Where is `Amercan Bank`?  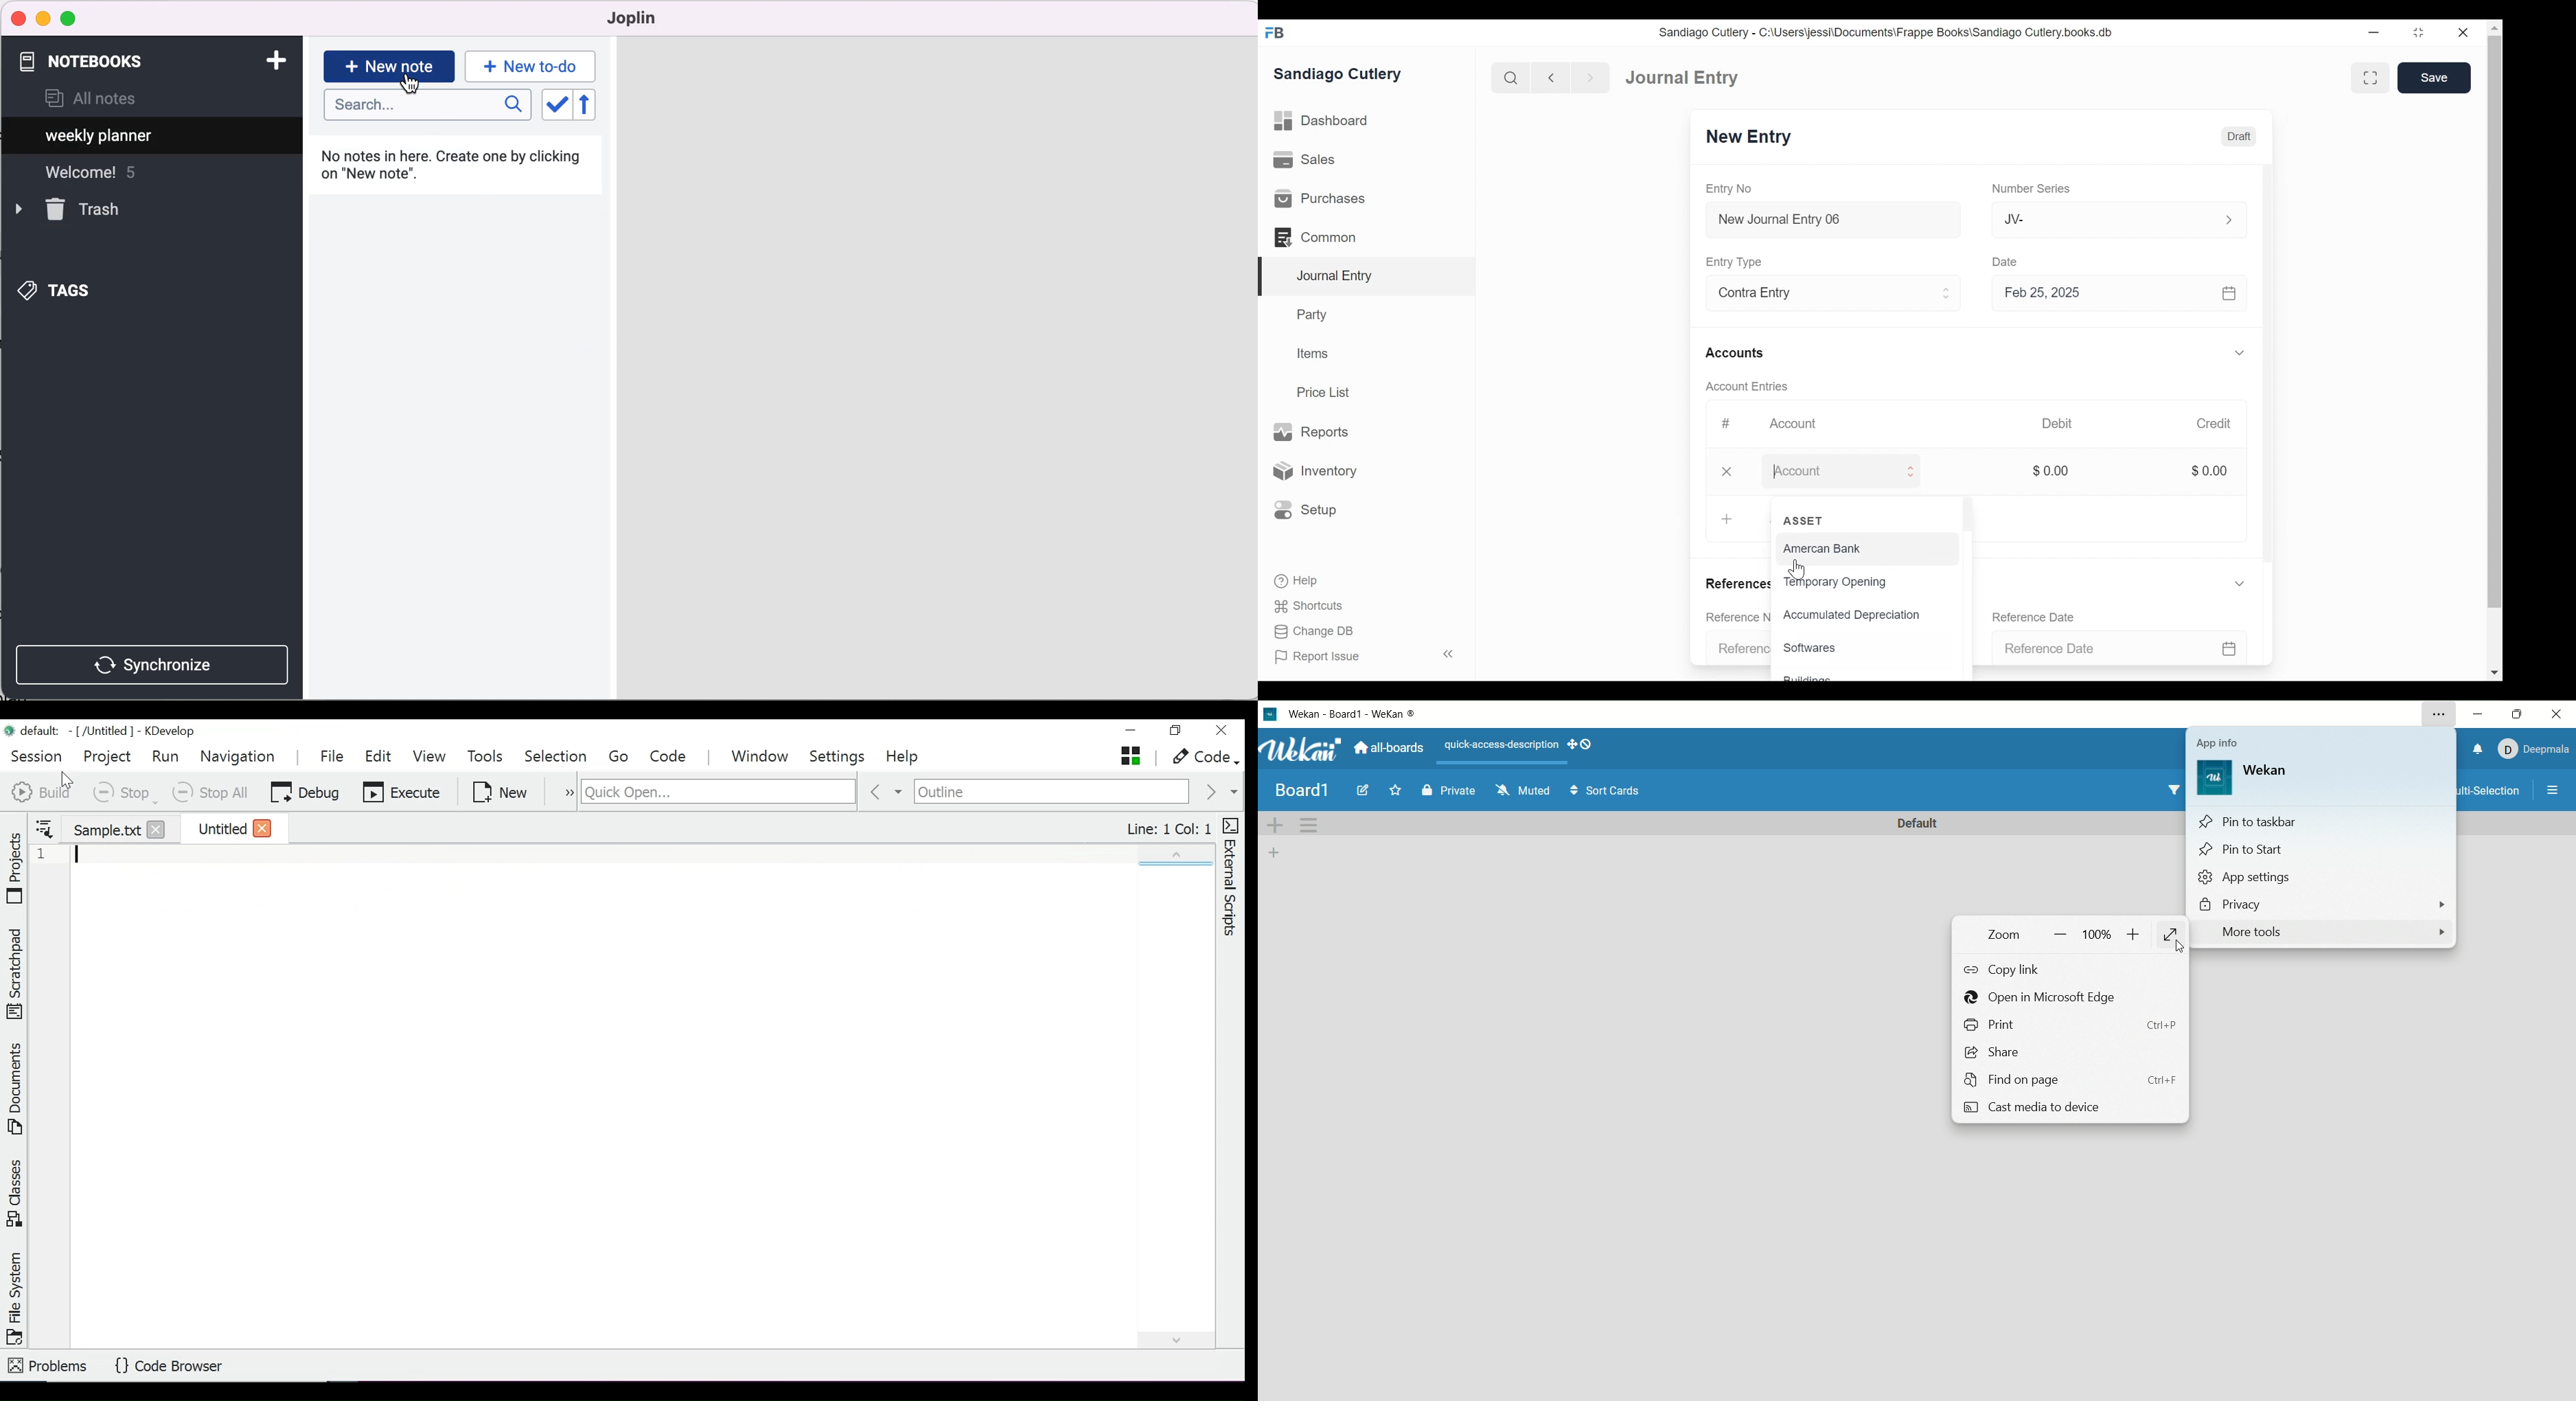
Amercan Bank is located at coordinates (1824, 548).